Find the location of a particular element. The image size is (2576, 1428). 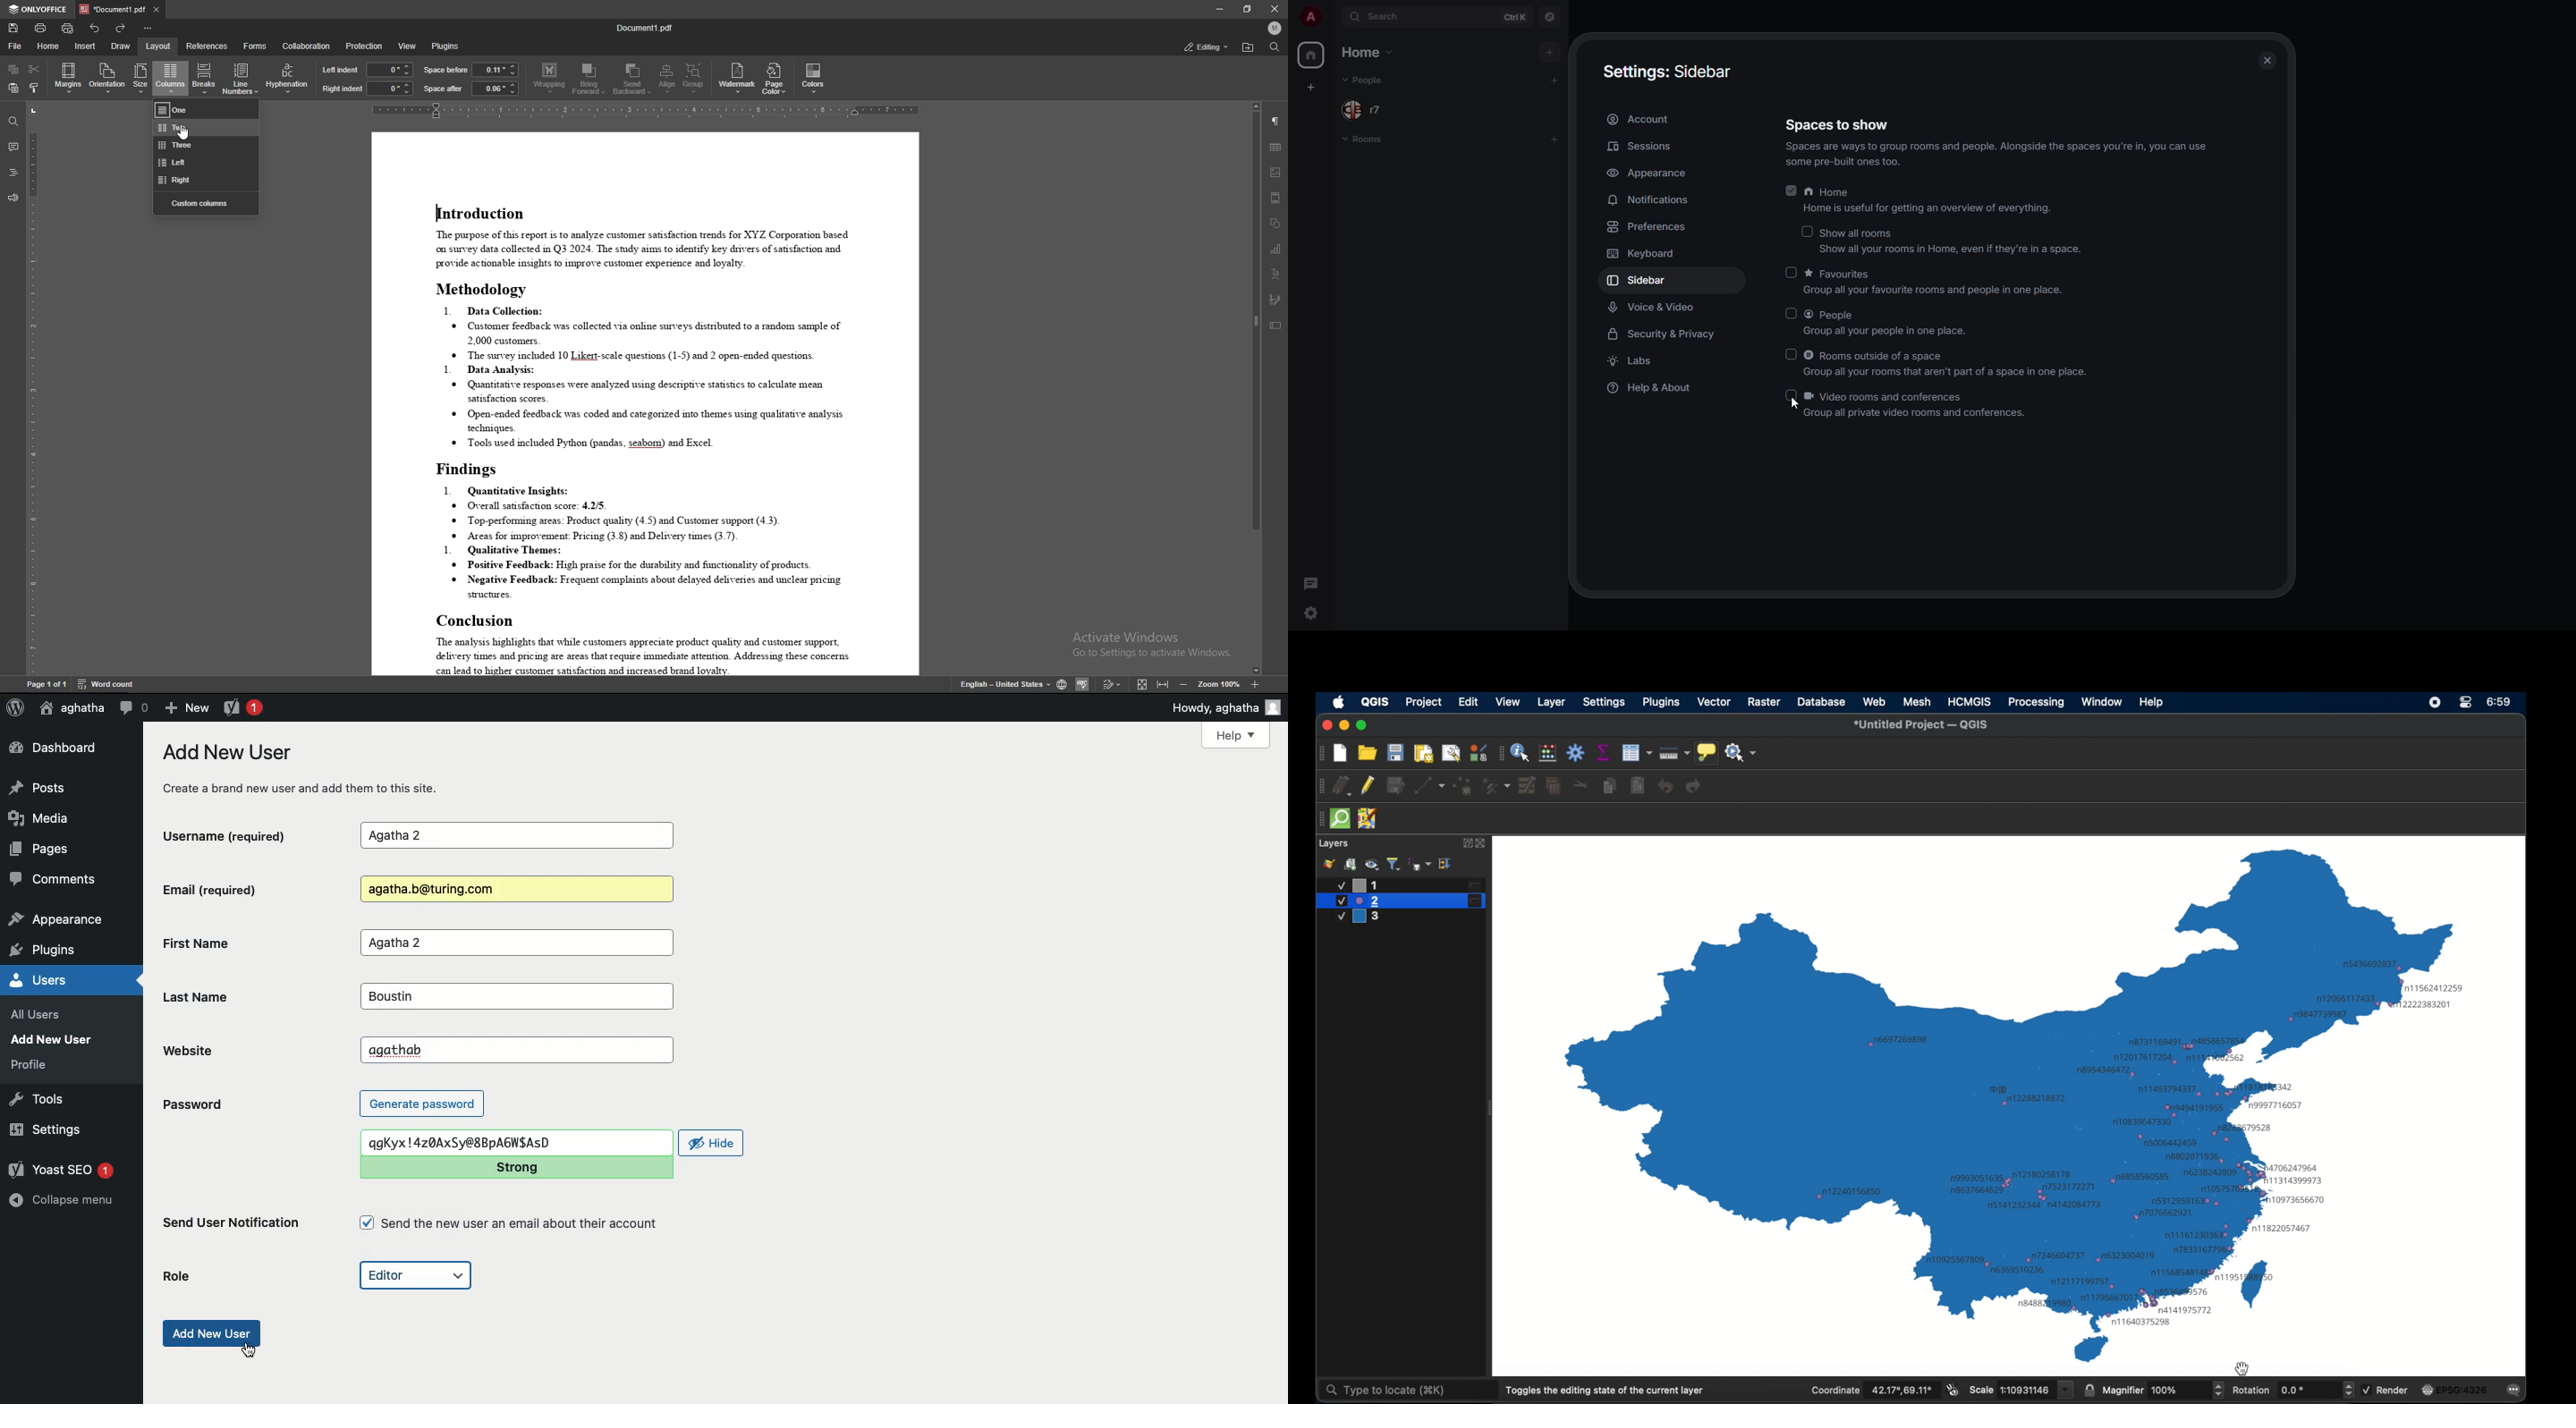

close tab is located at coordinates (158, 9).